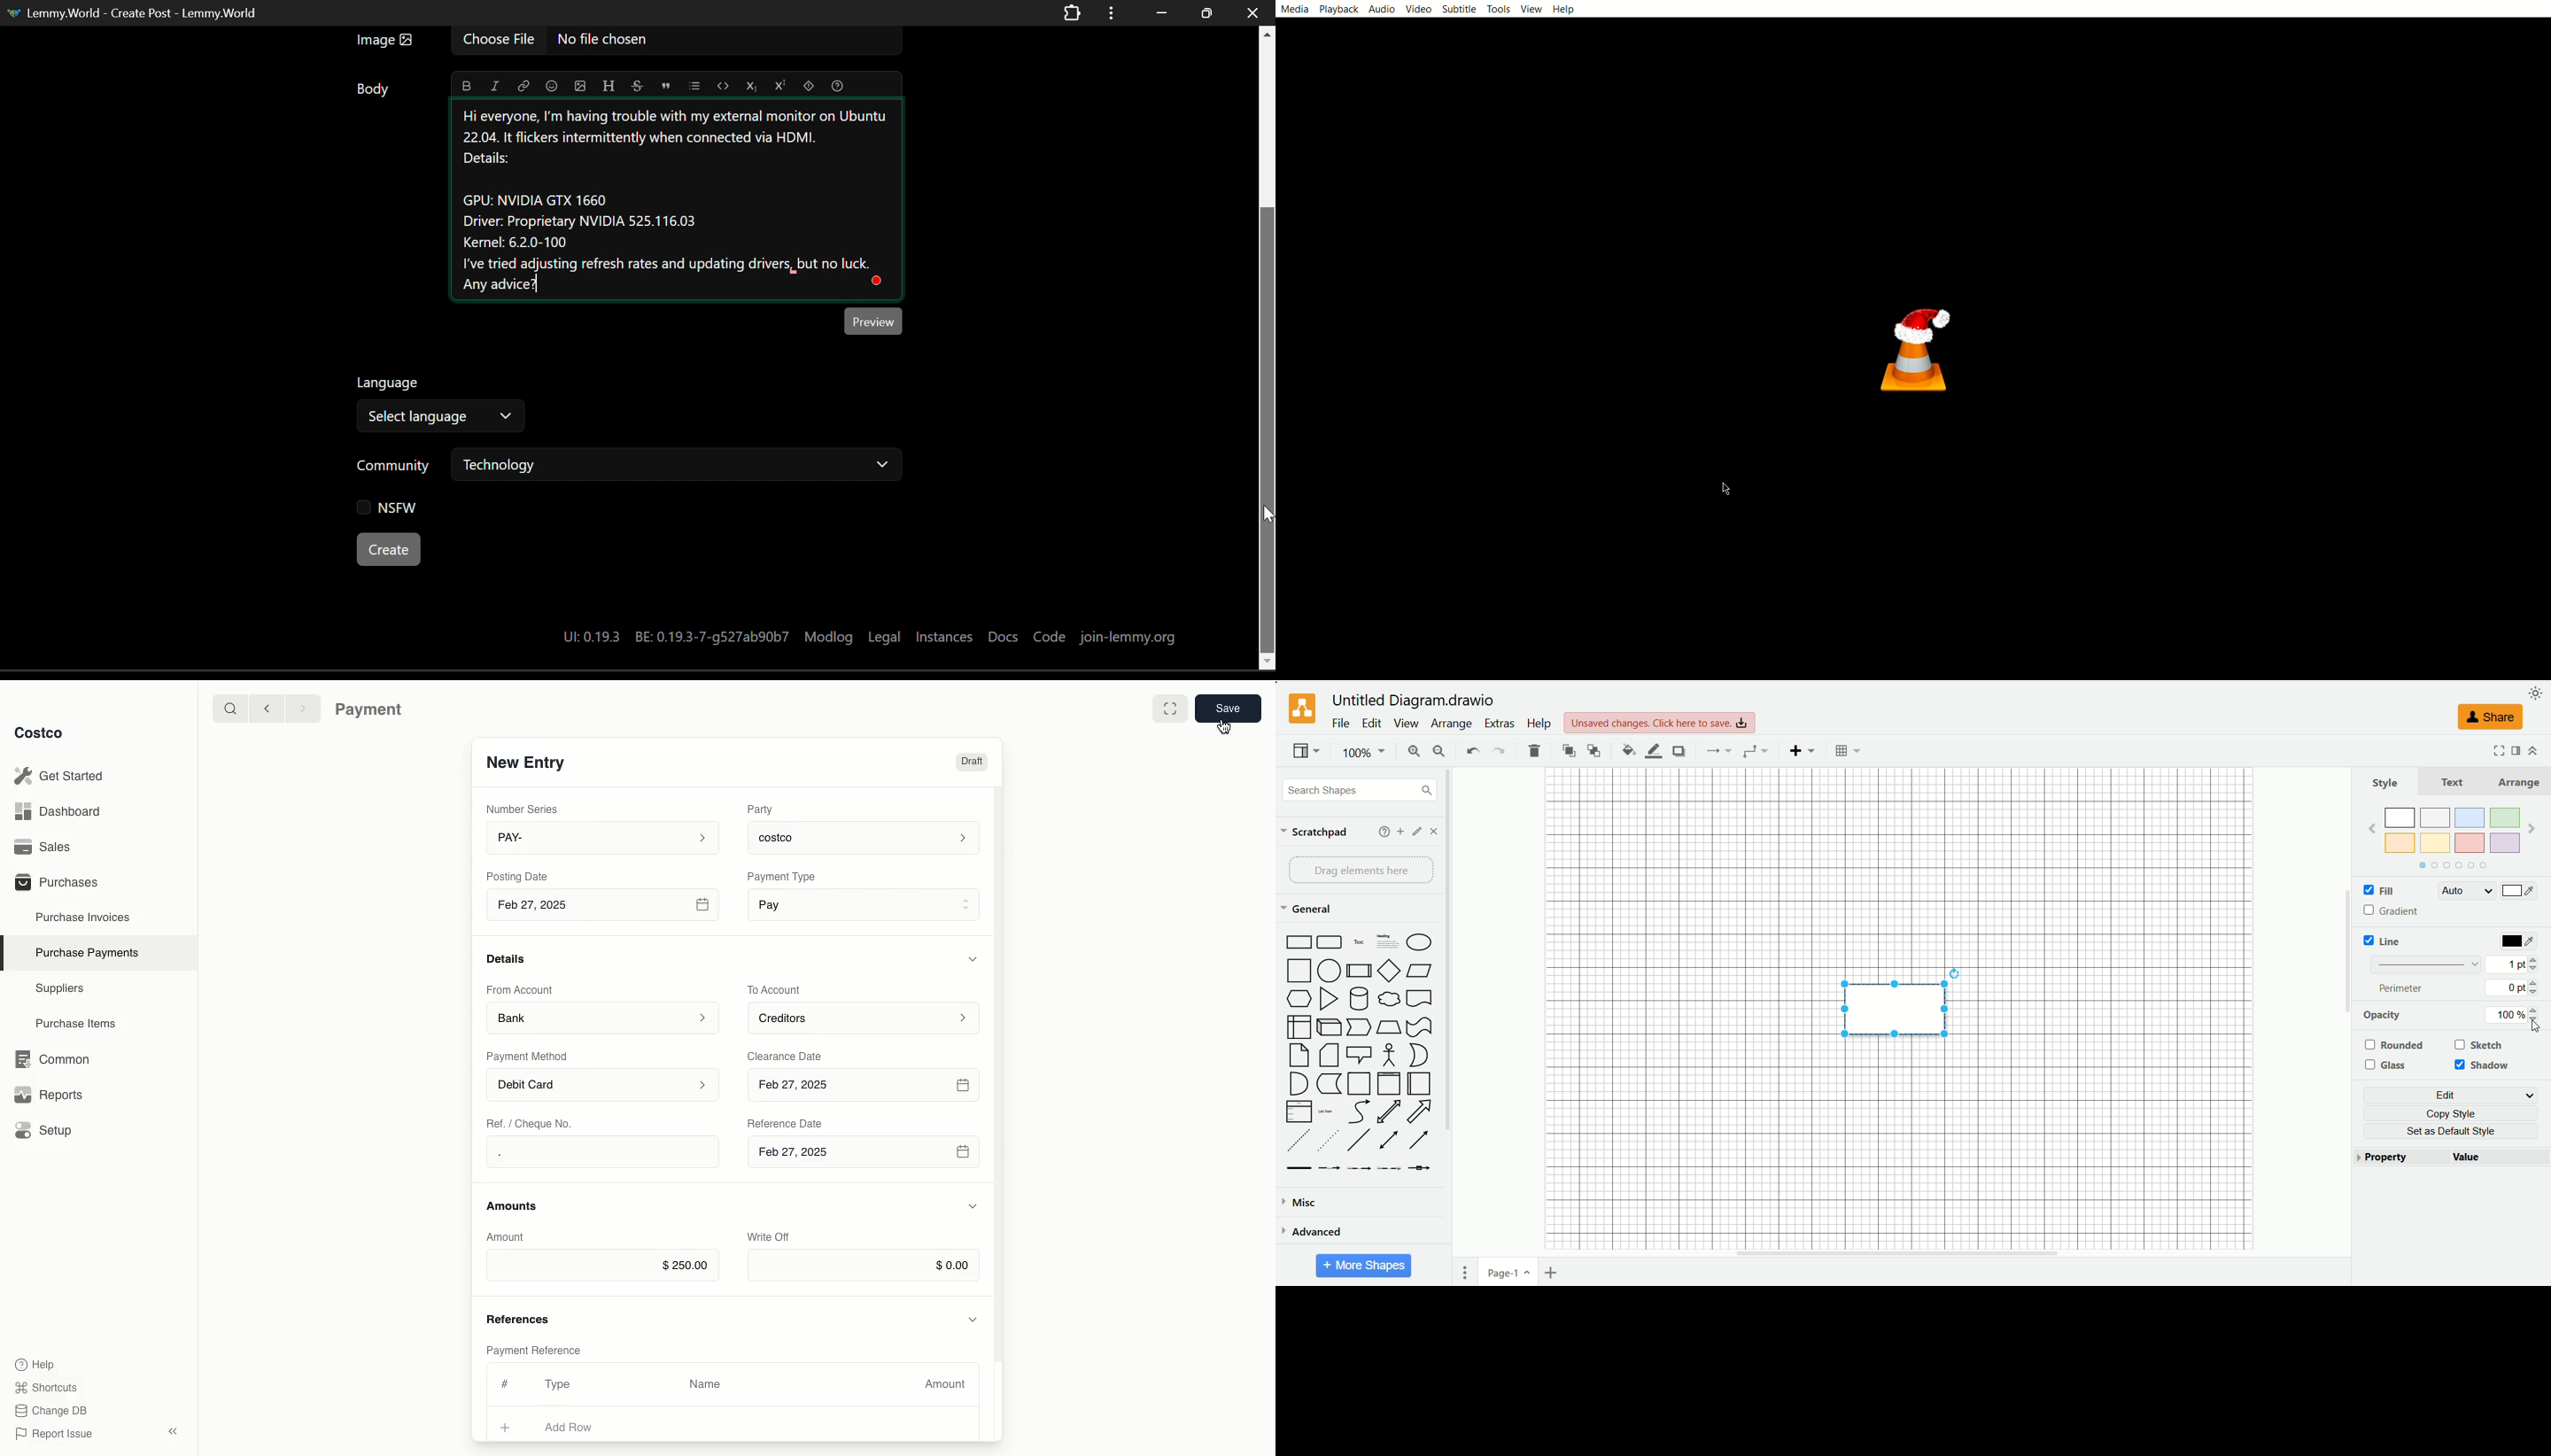  Describe the element at coordinates (2481, 1044) in the screenshot. I see `sketch` at that location.